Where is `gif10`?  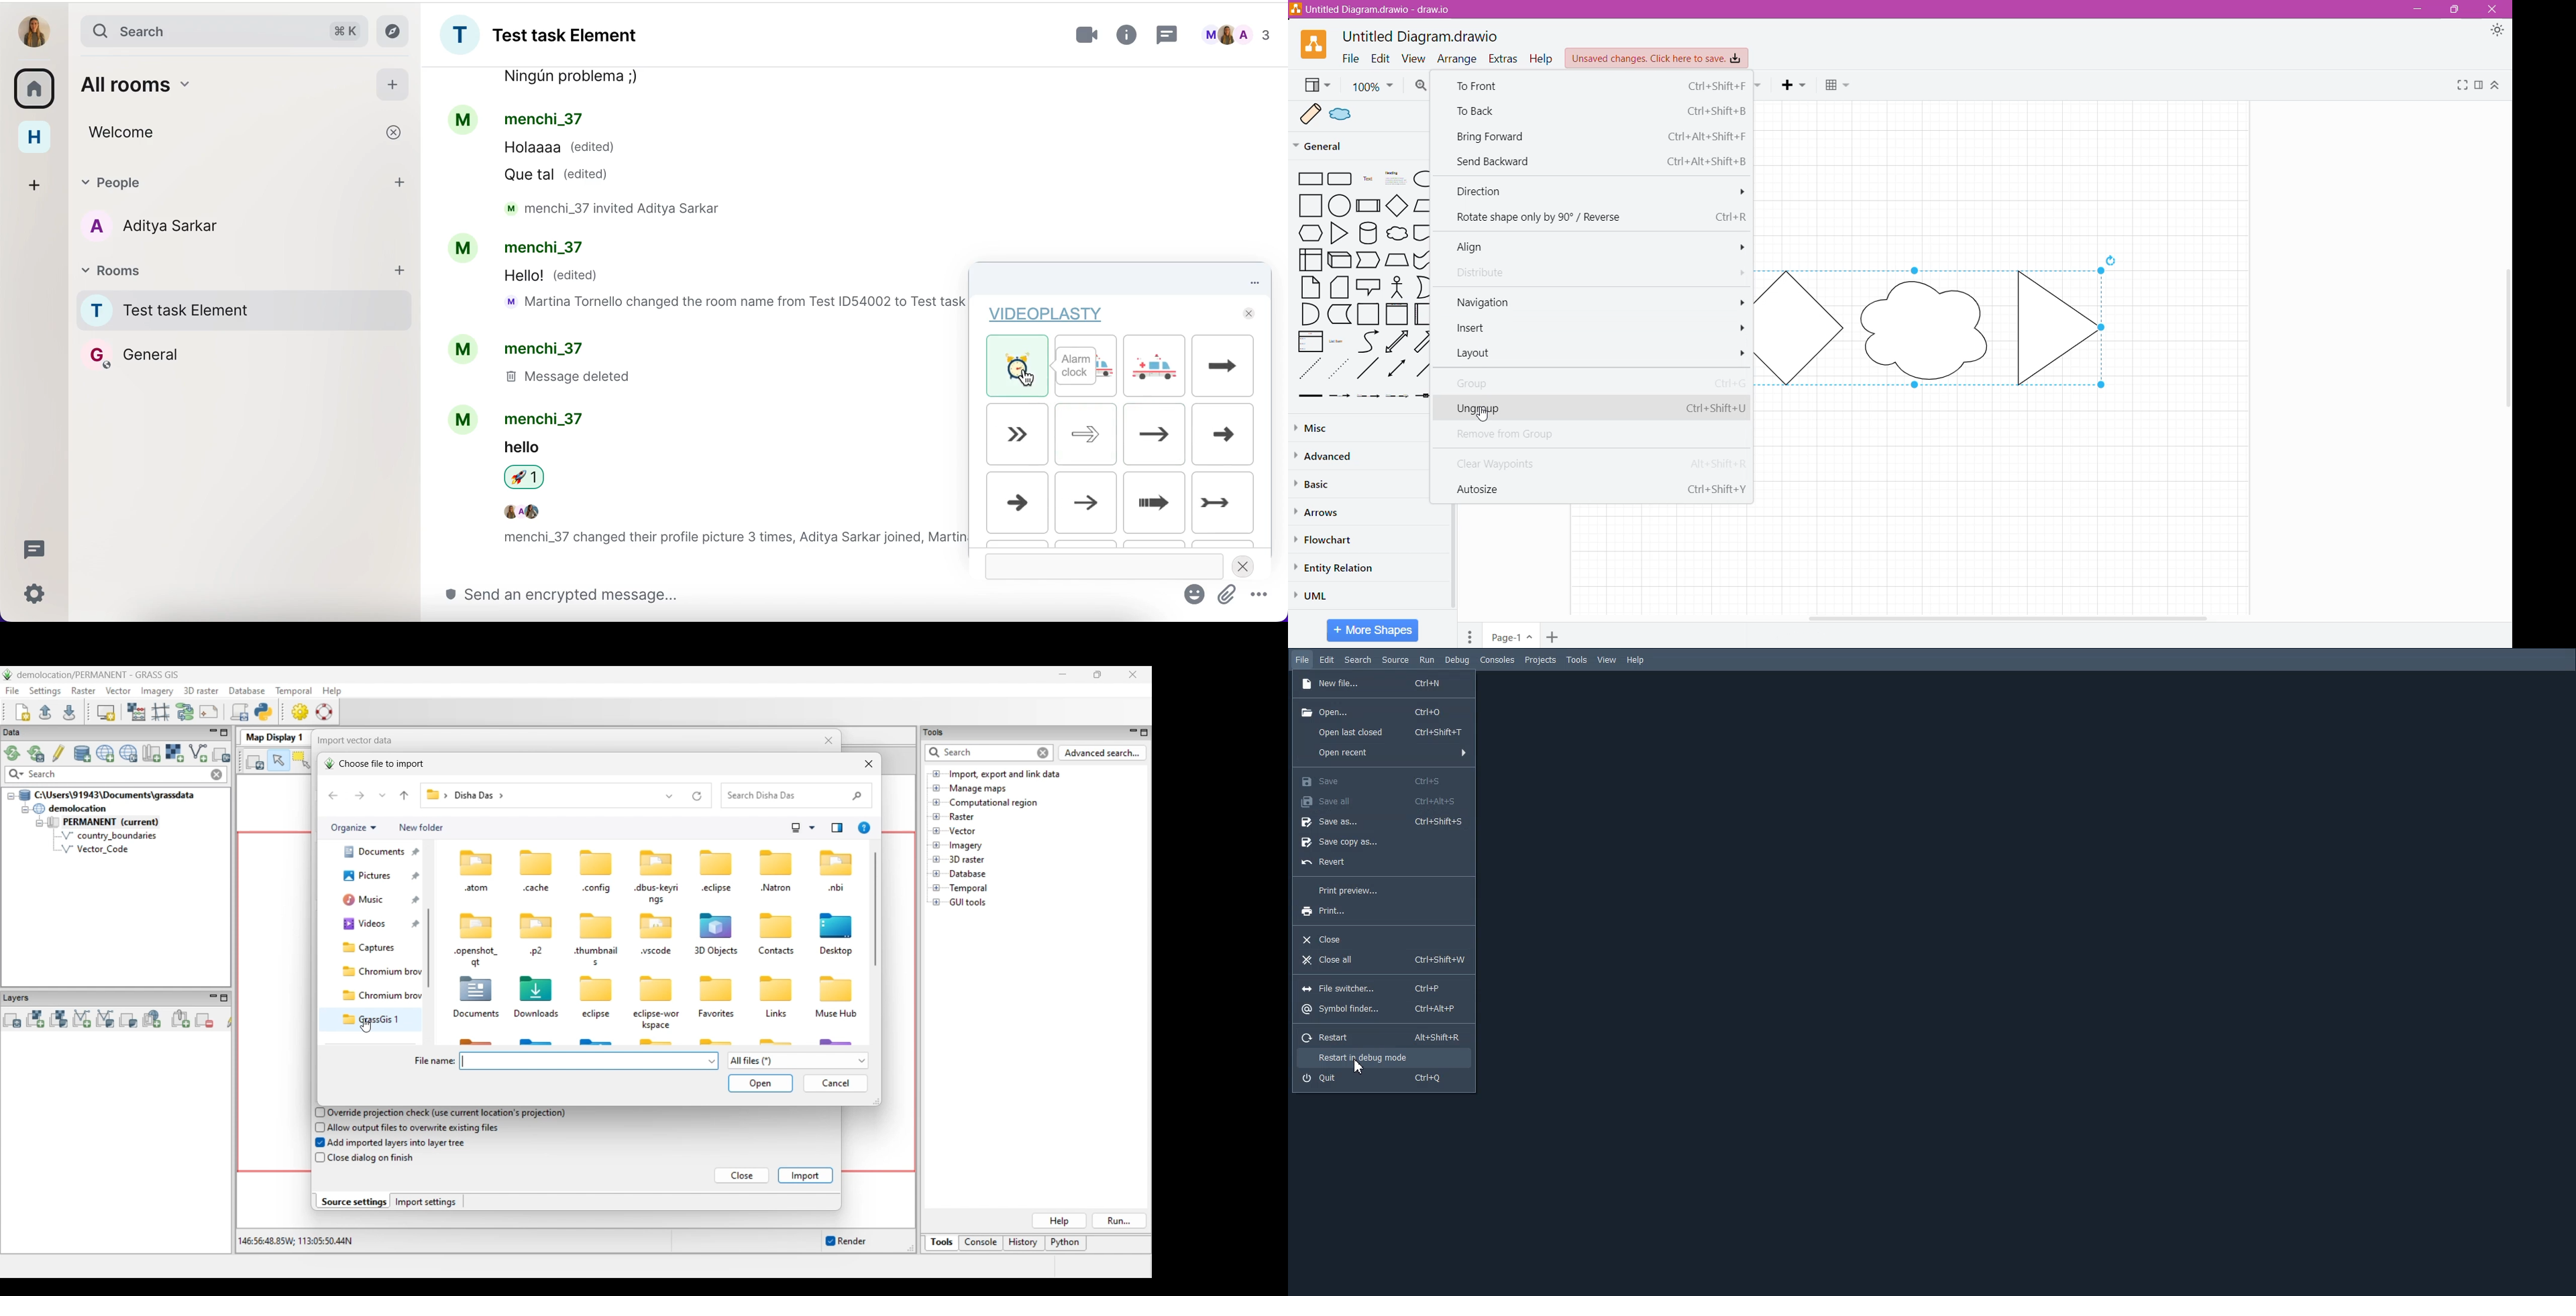 gif10 is located at coordinates (1085, 502).